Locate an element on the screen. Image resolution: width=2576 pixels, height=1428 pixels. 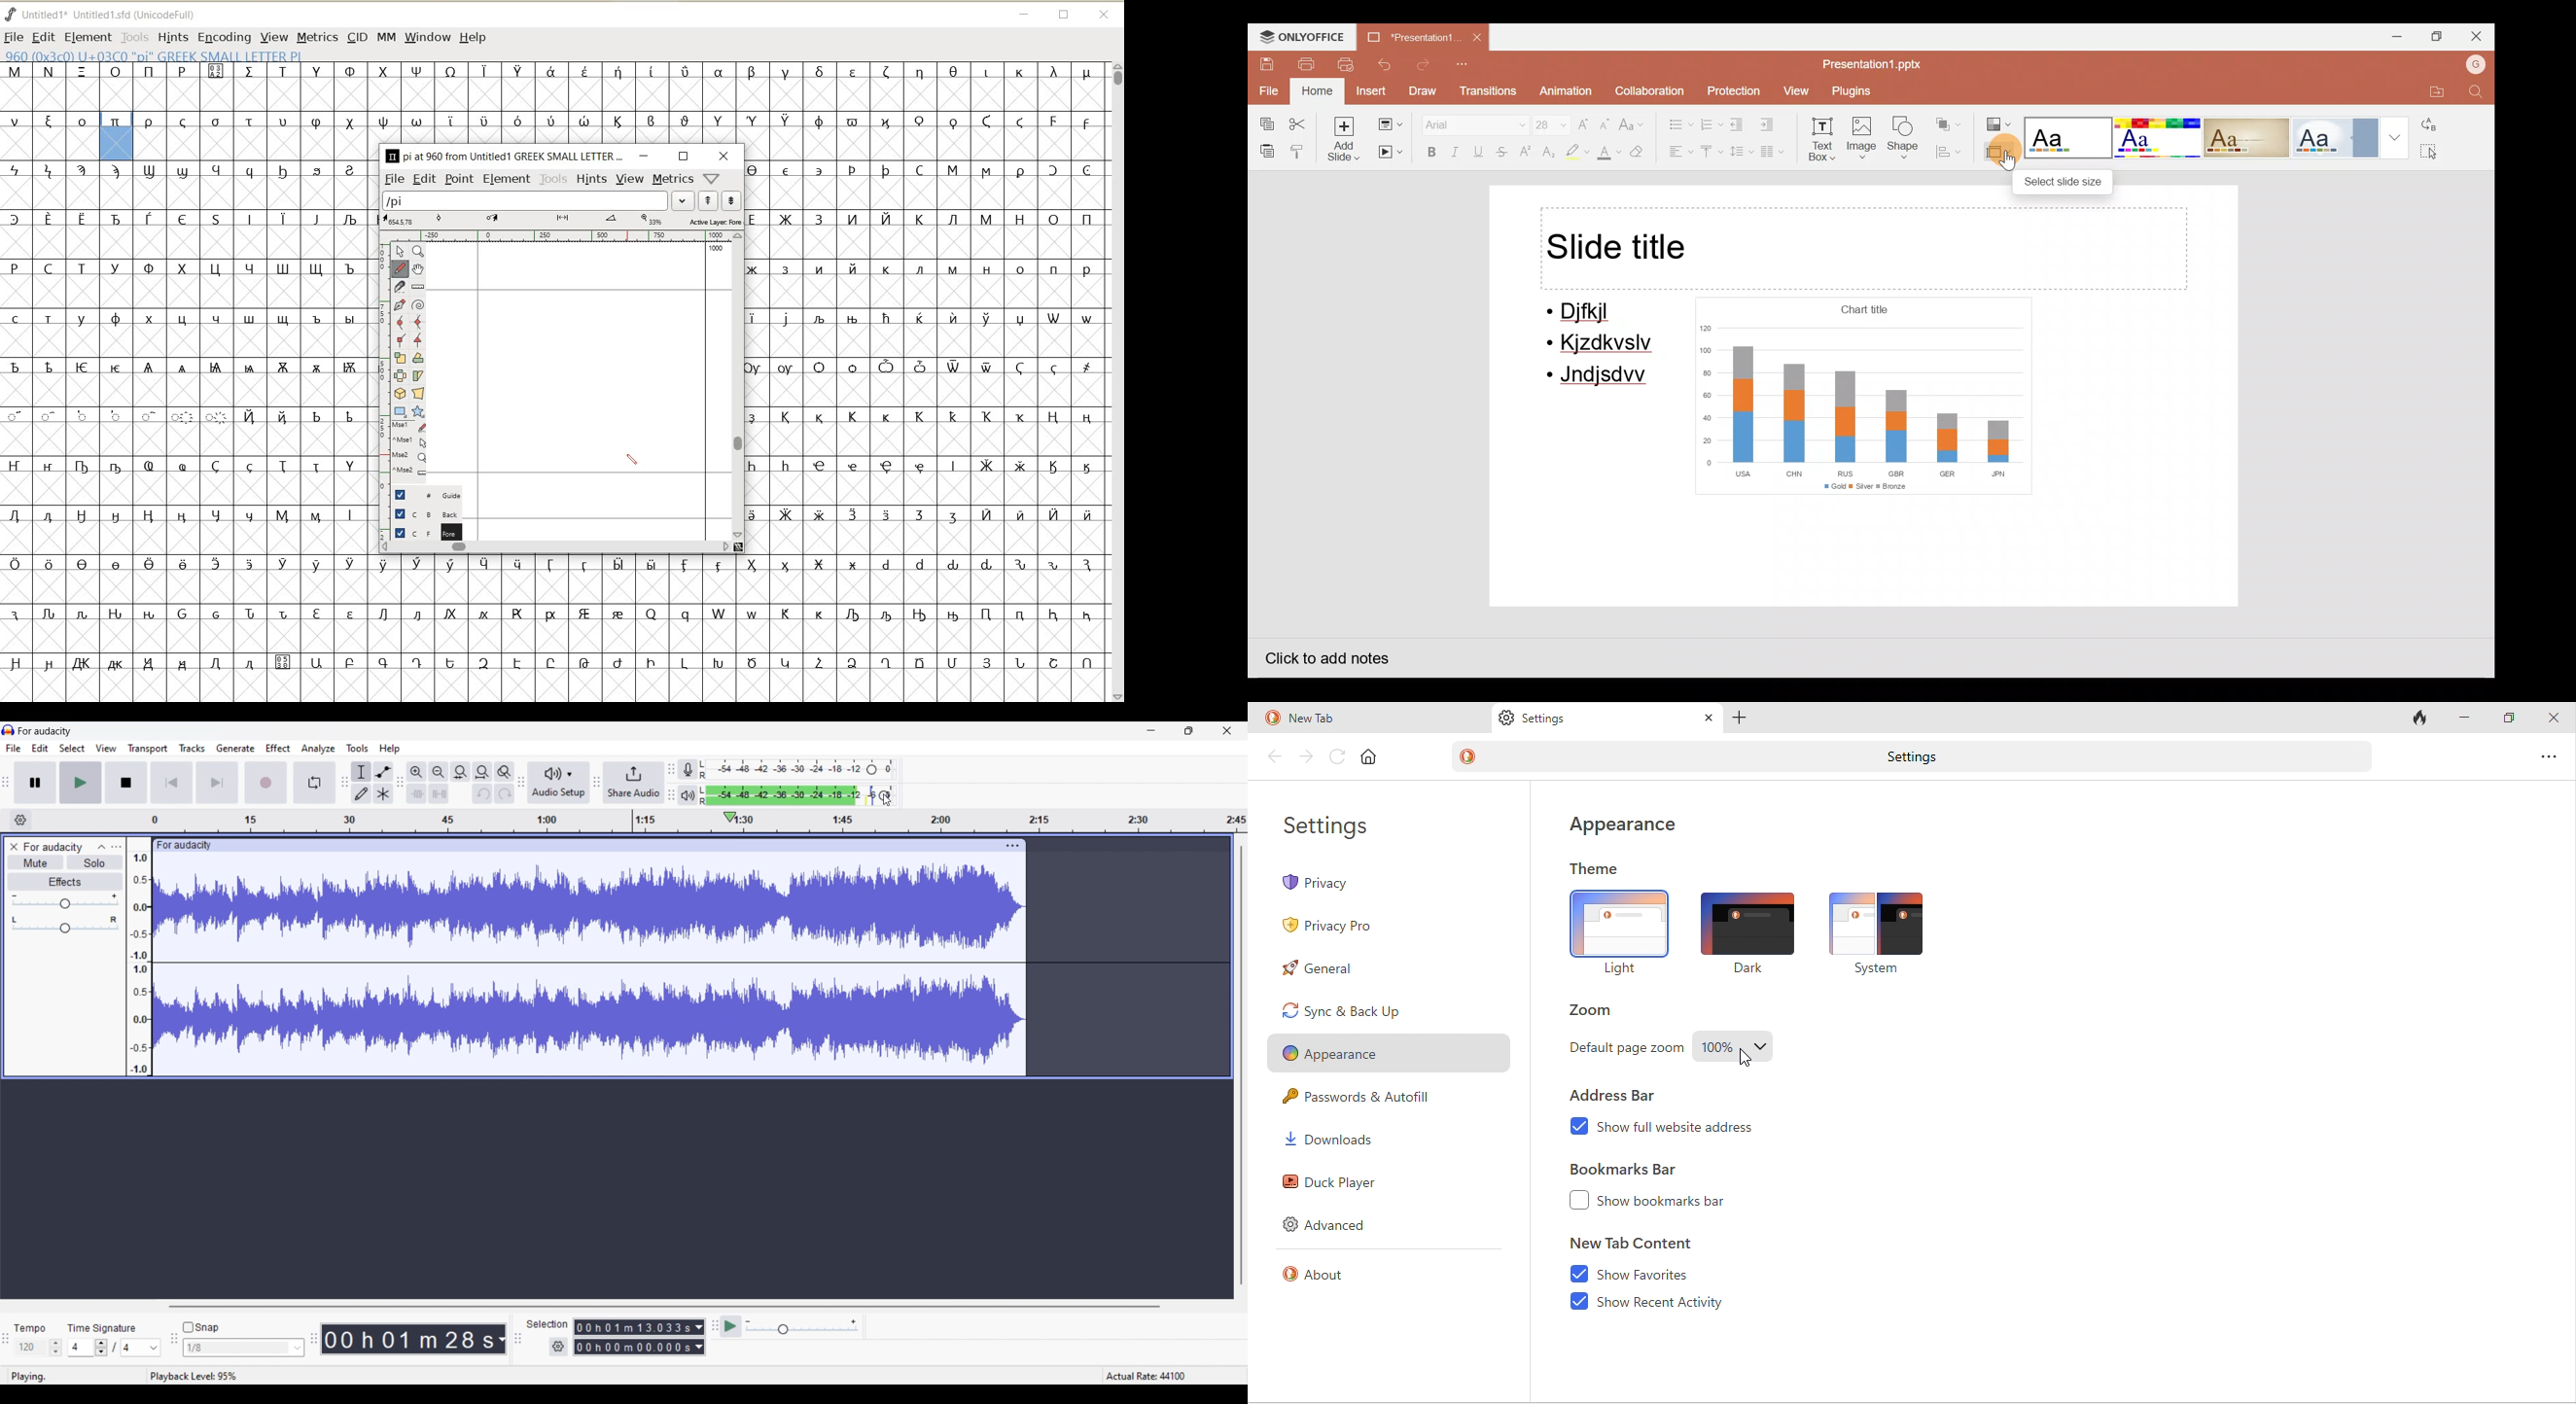
File menu is located at coordinates (14, 748).